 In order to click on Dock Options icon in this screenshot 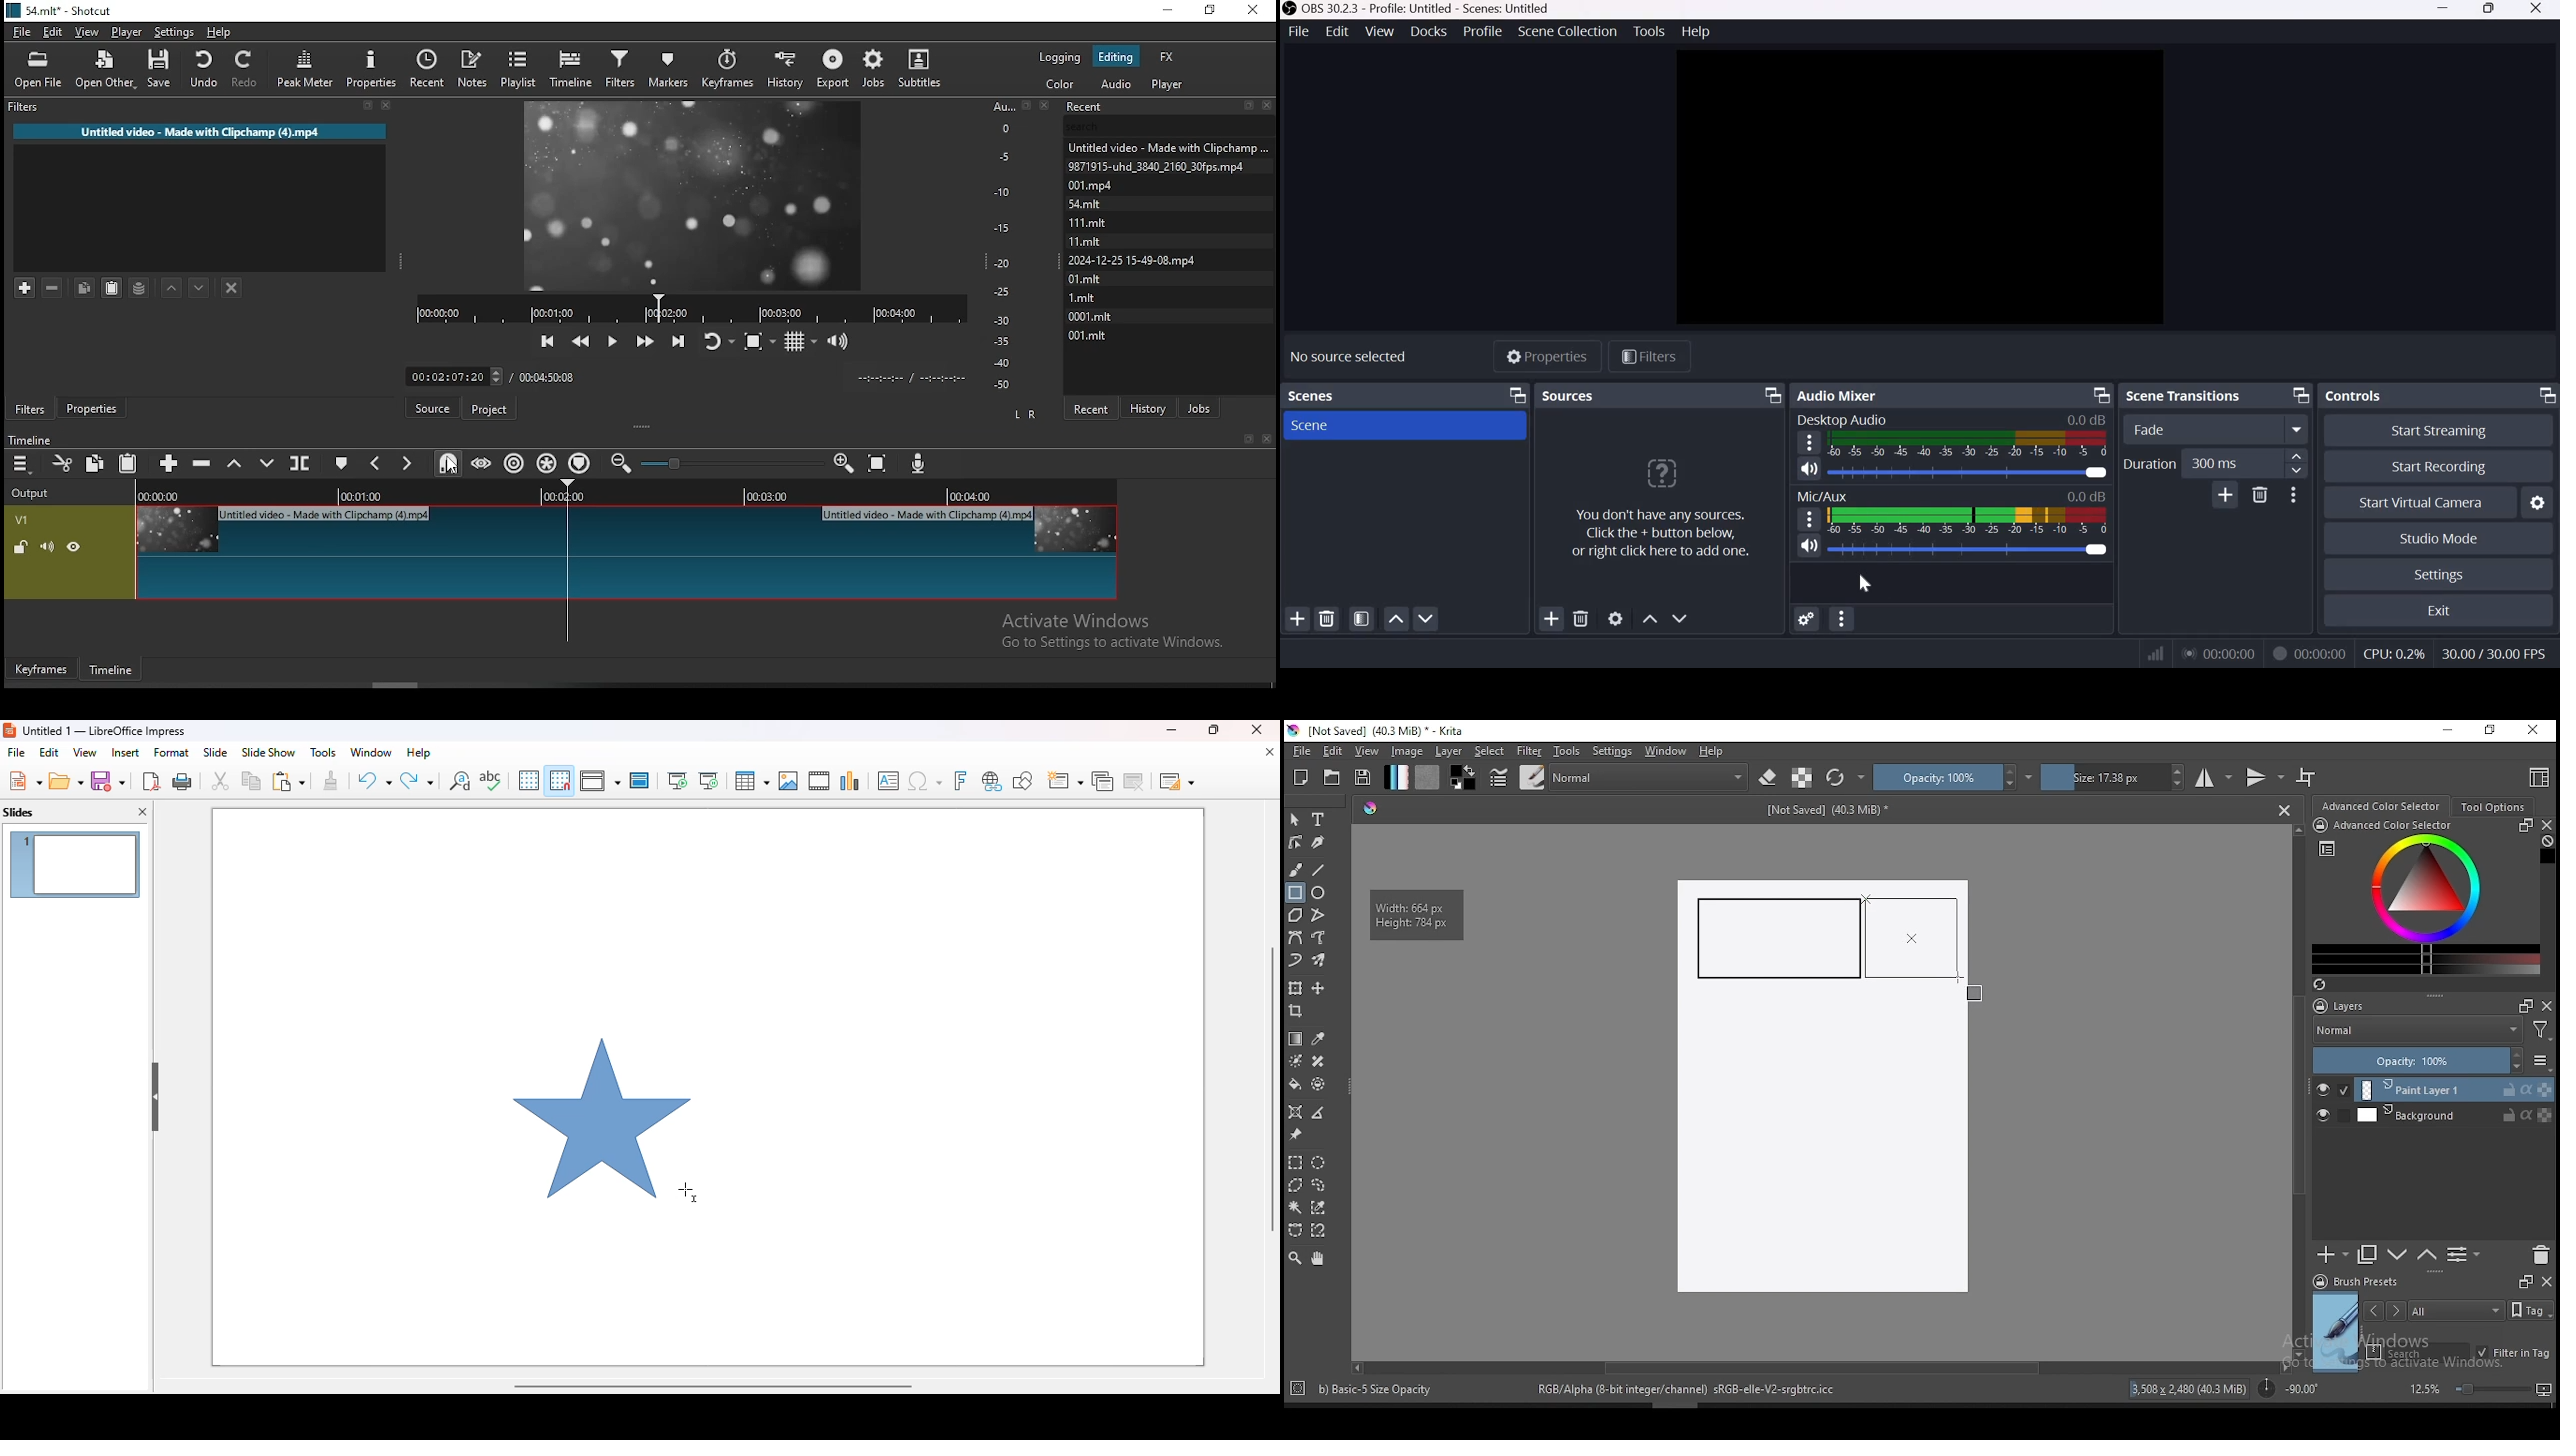, I will do `click(1515, 394)`.